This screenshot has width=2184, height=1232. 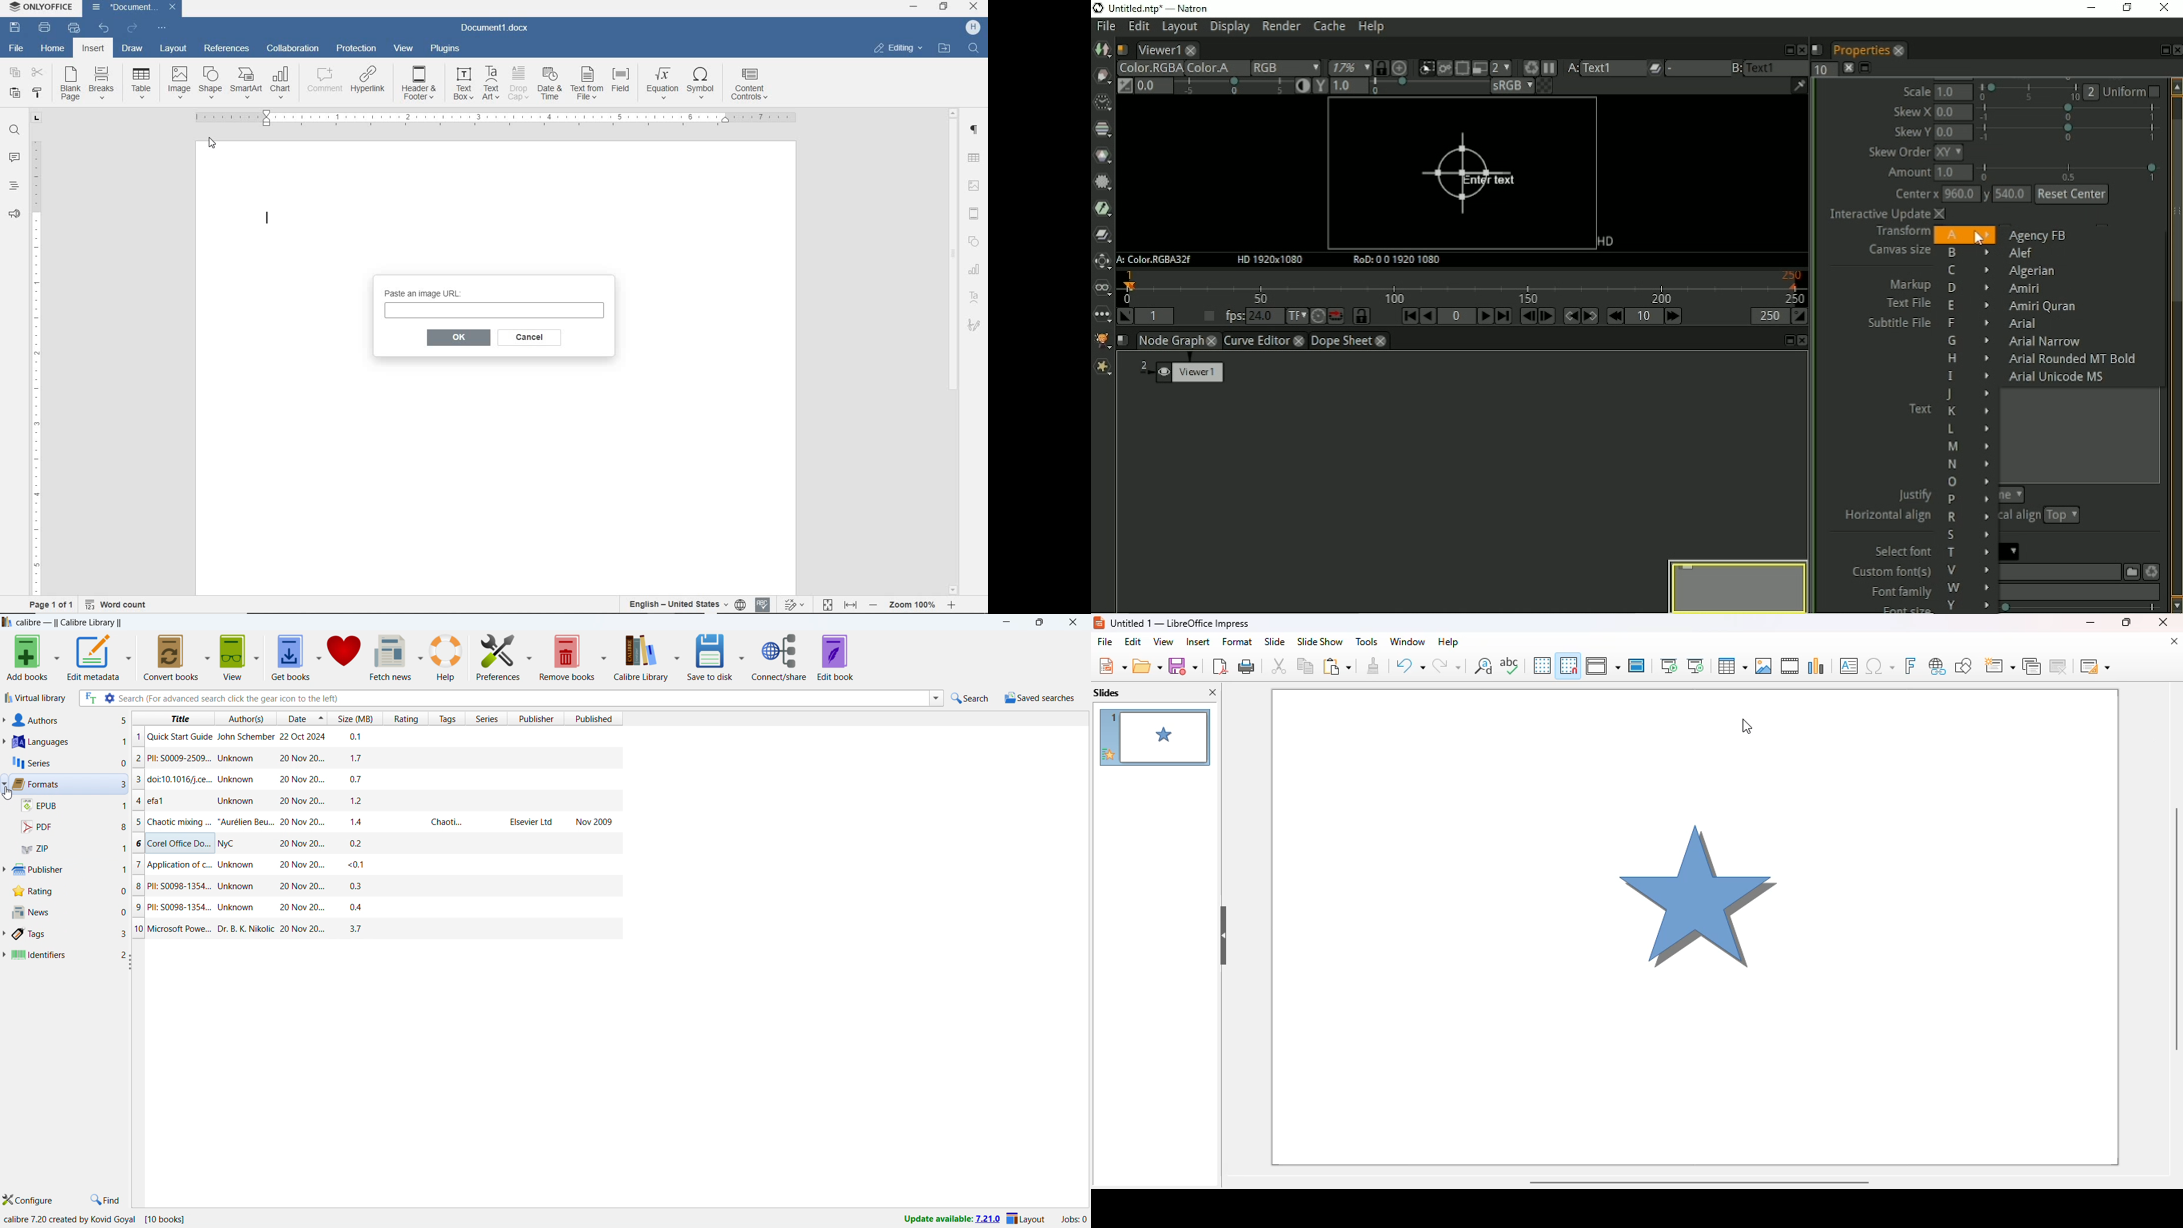 What do you see at coordinates (943, 6) in the screenshot?
I see `restore ` at bounding box center [943, 6].